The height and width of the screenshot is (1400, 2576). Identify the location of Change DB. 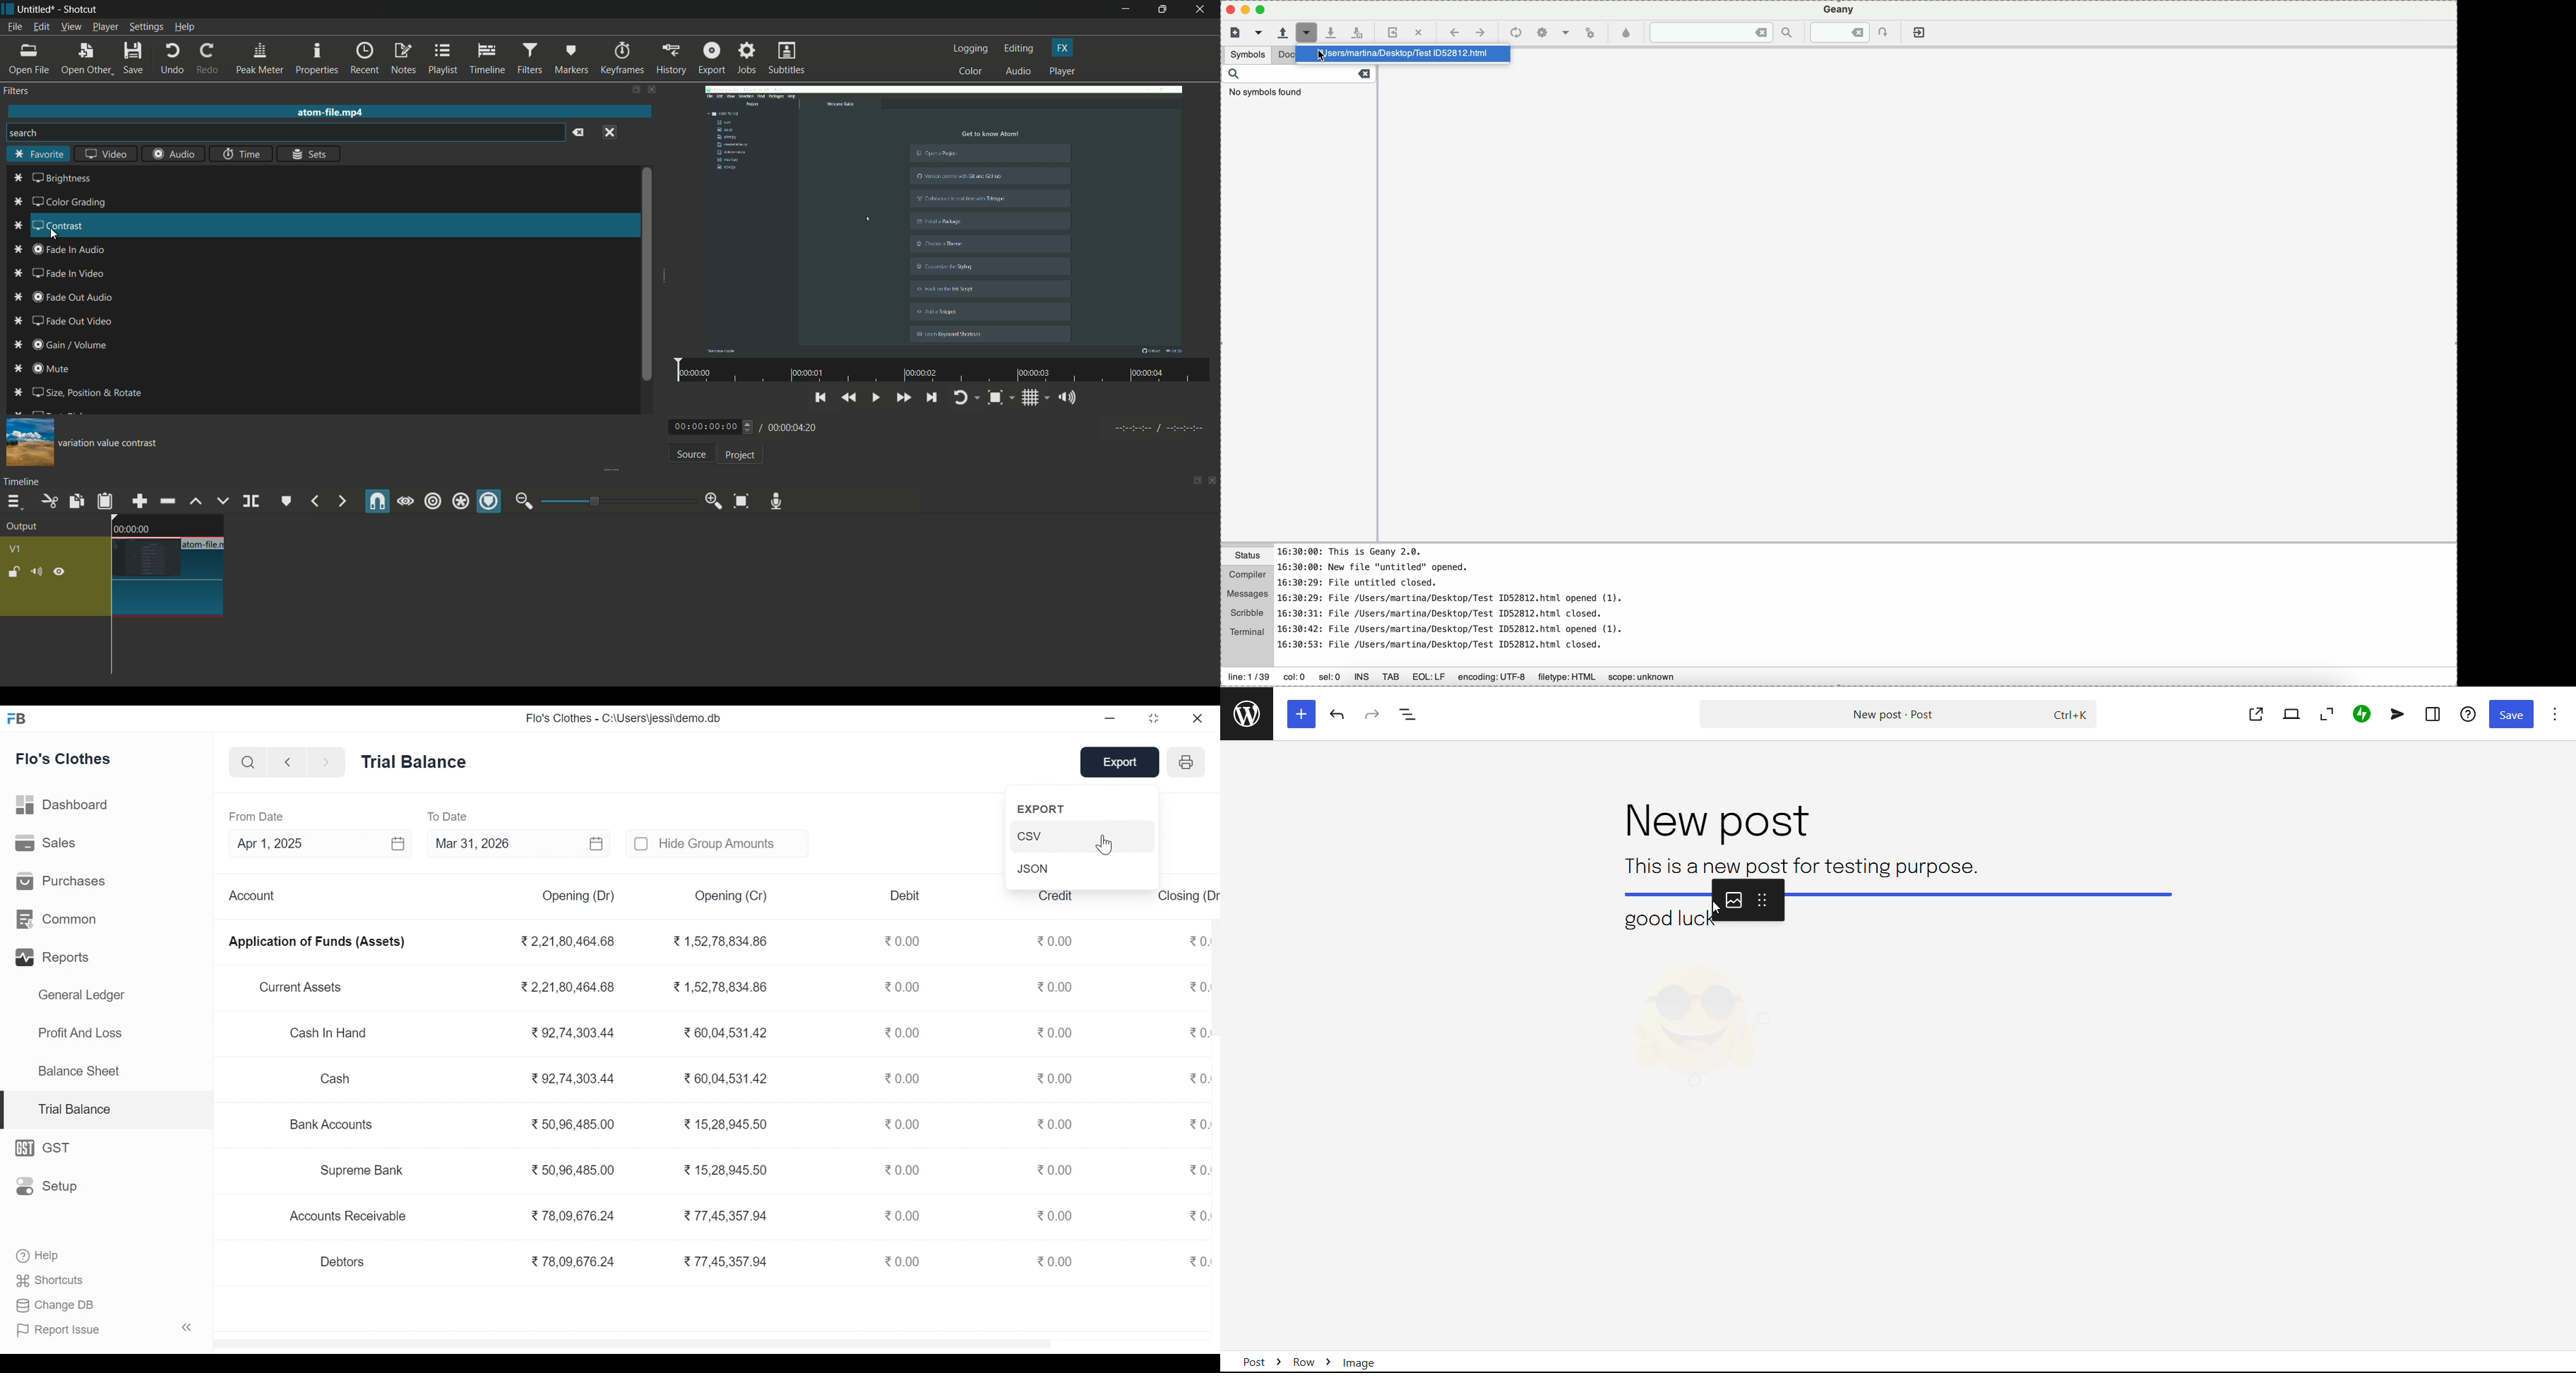
(58, 1305).